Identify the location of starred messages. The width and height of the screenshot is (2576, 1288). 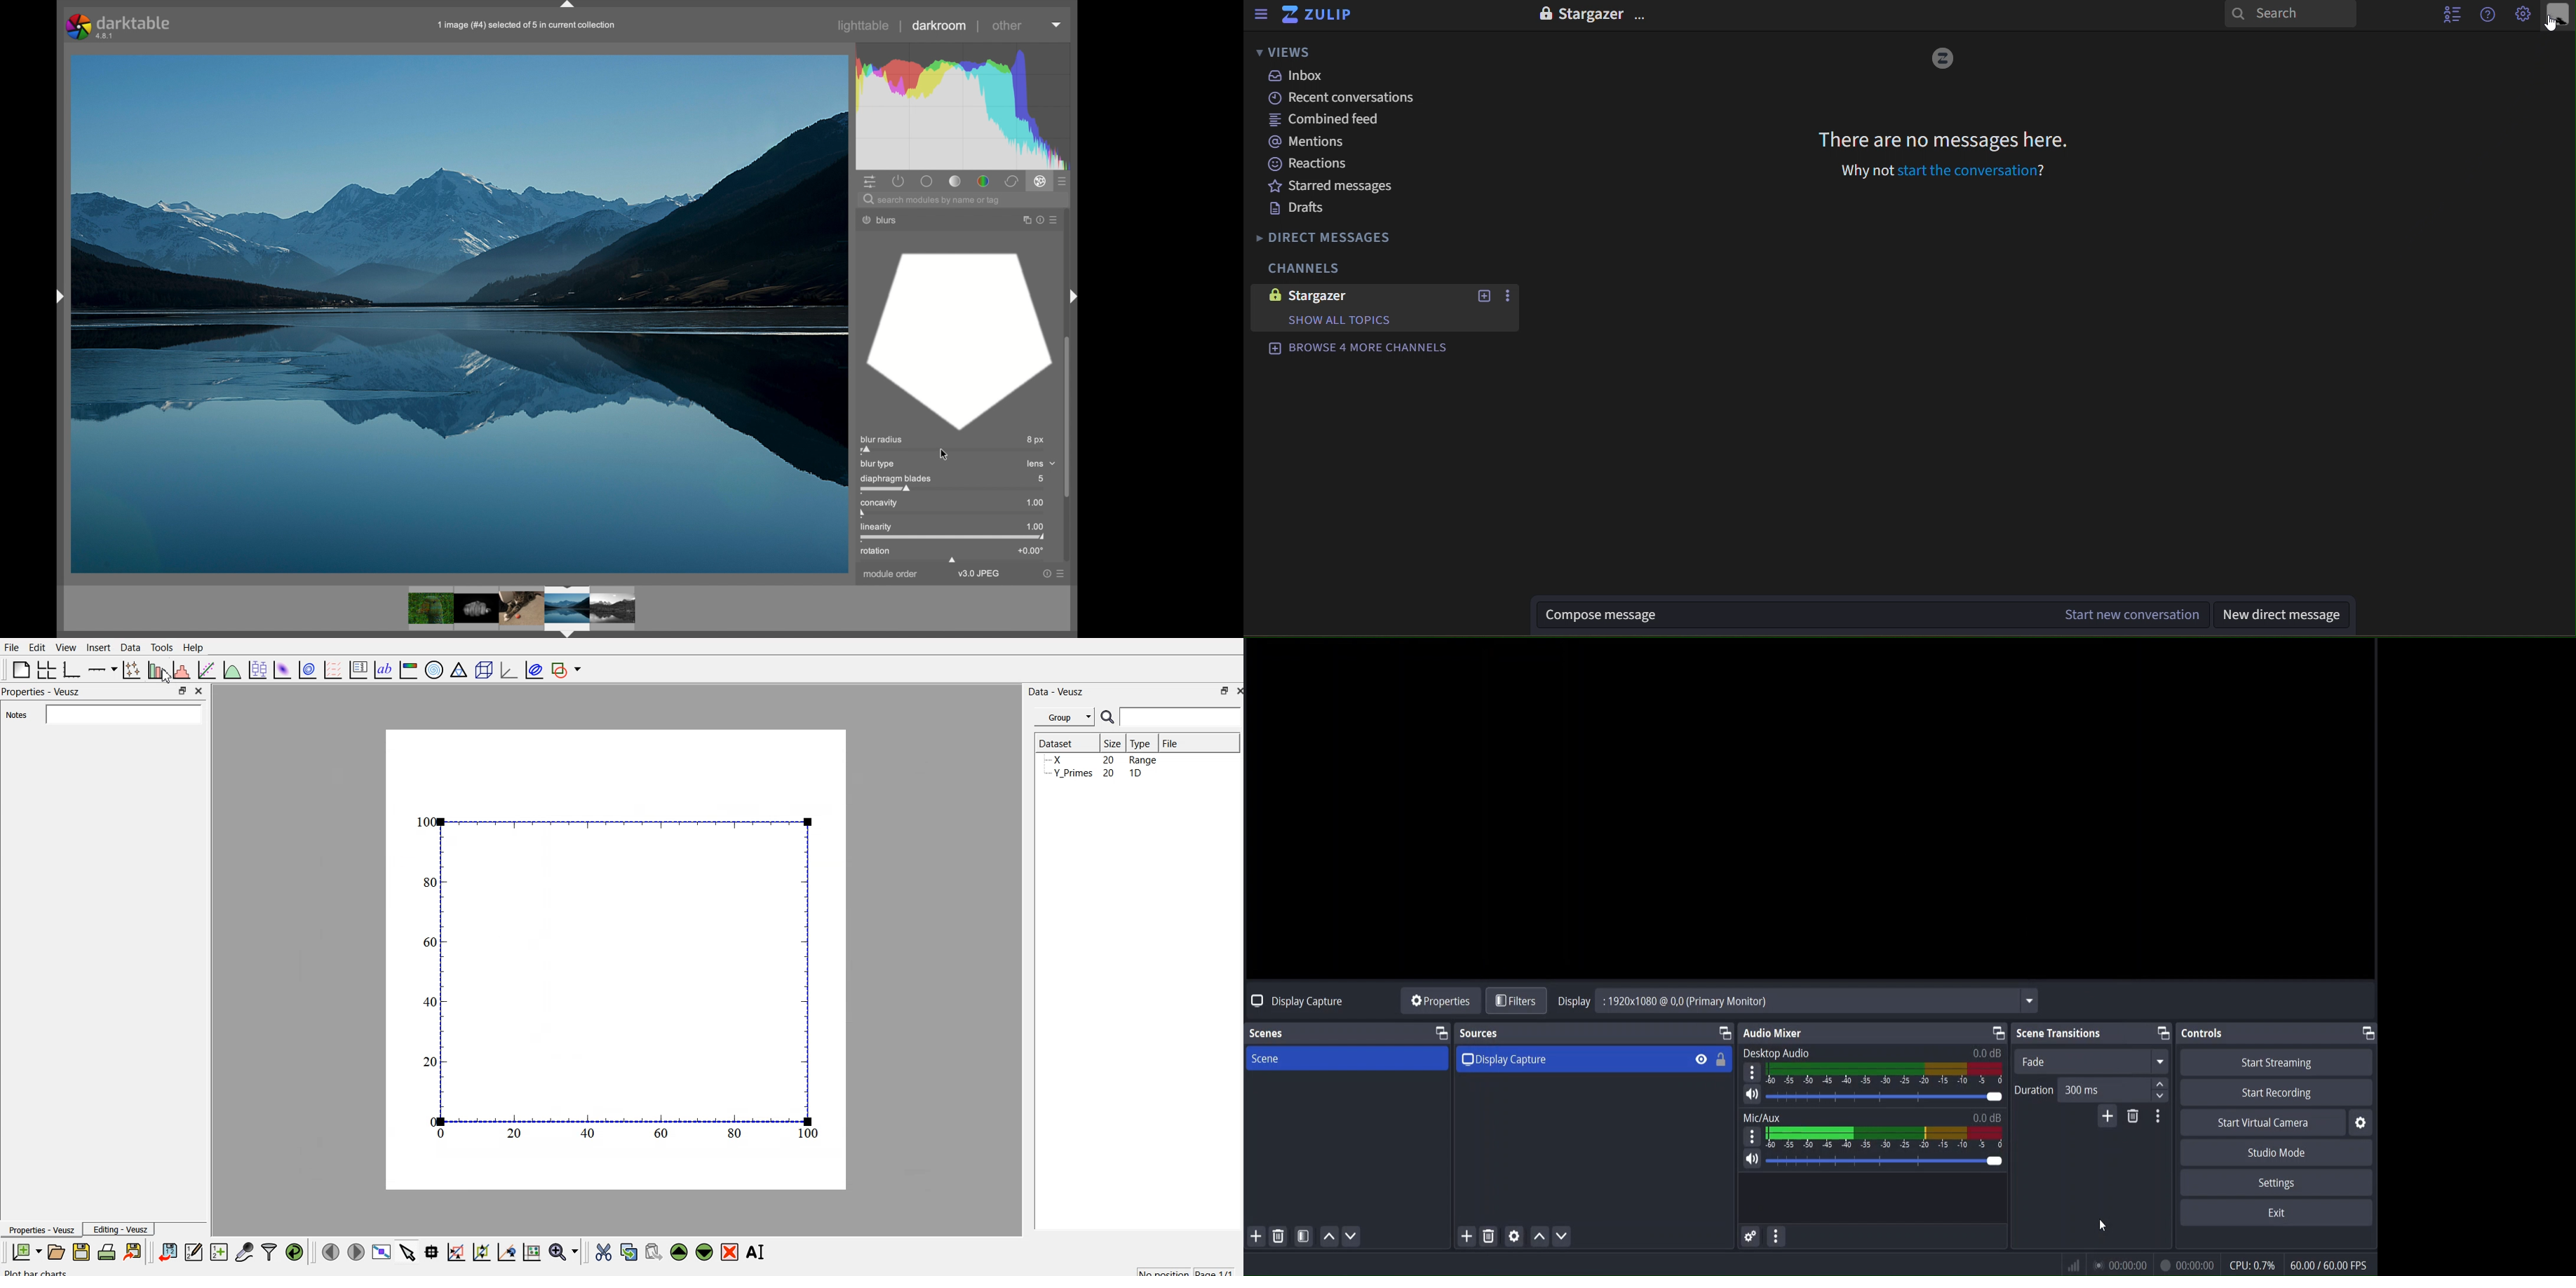
(1331, 186).